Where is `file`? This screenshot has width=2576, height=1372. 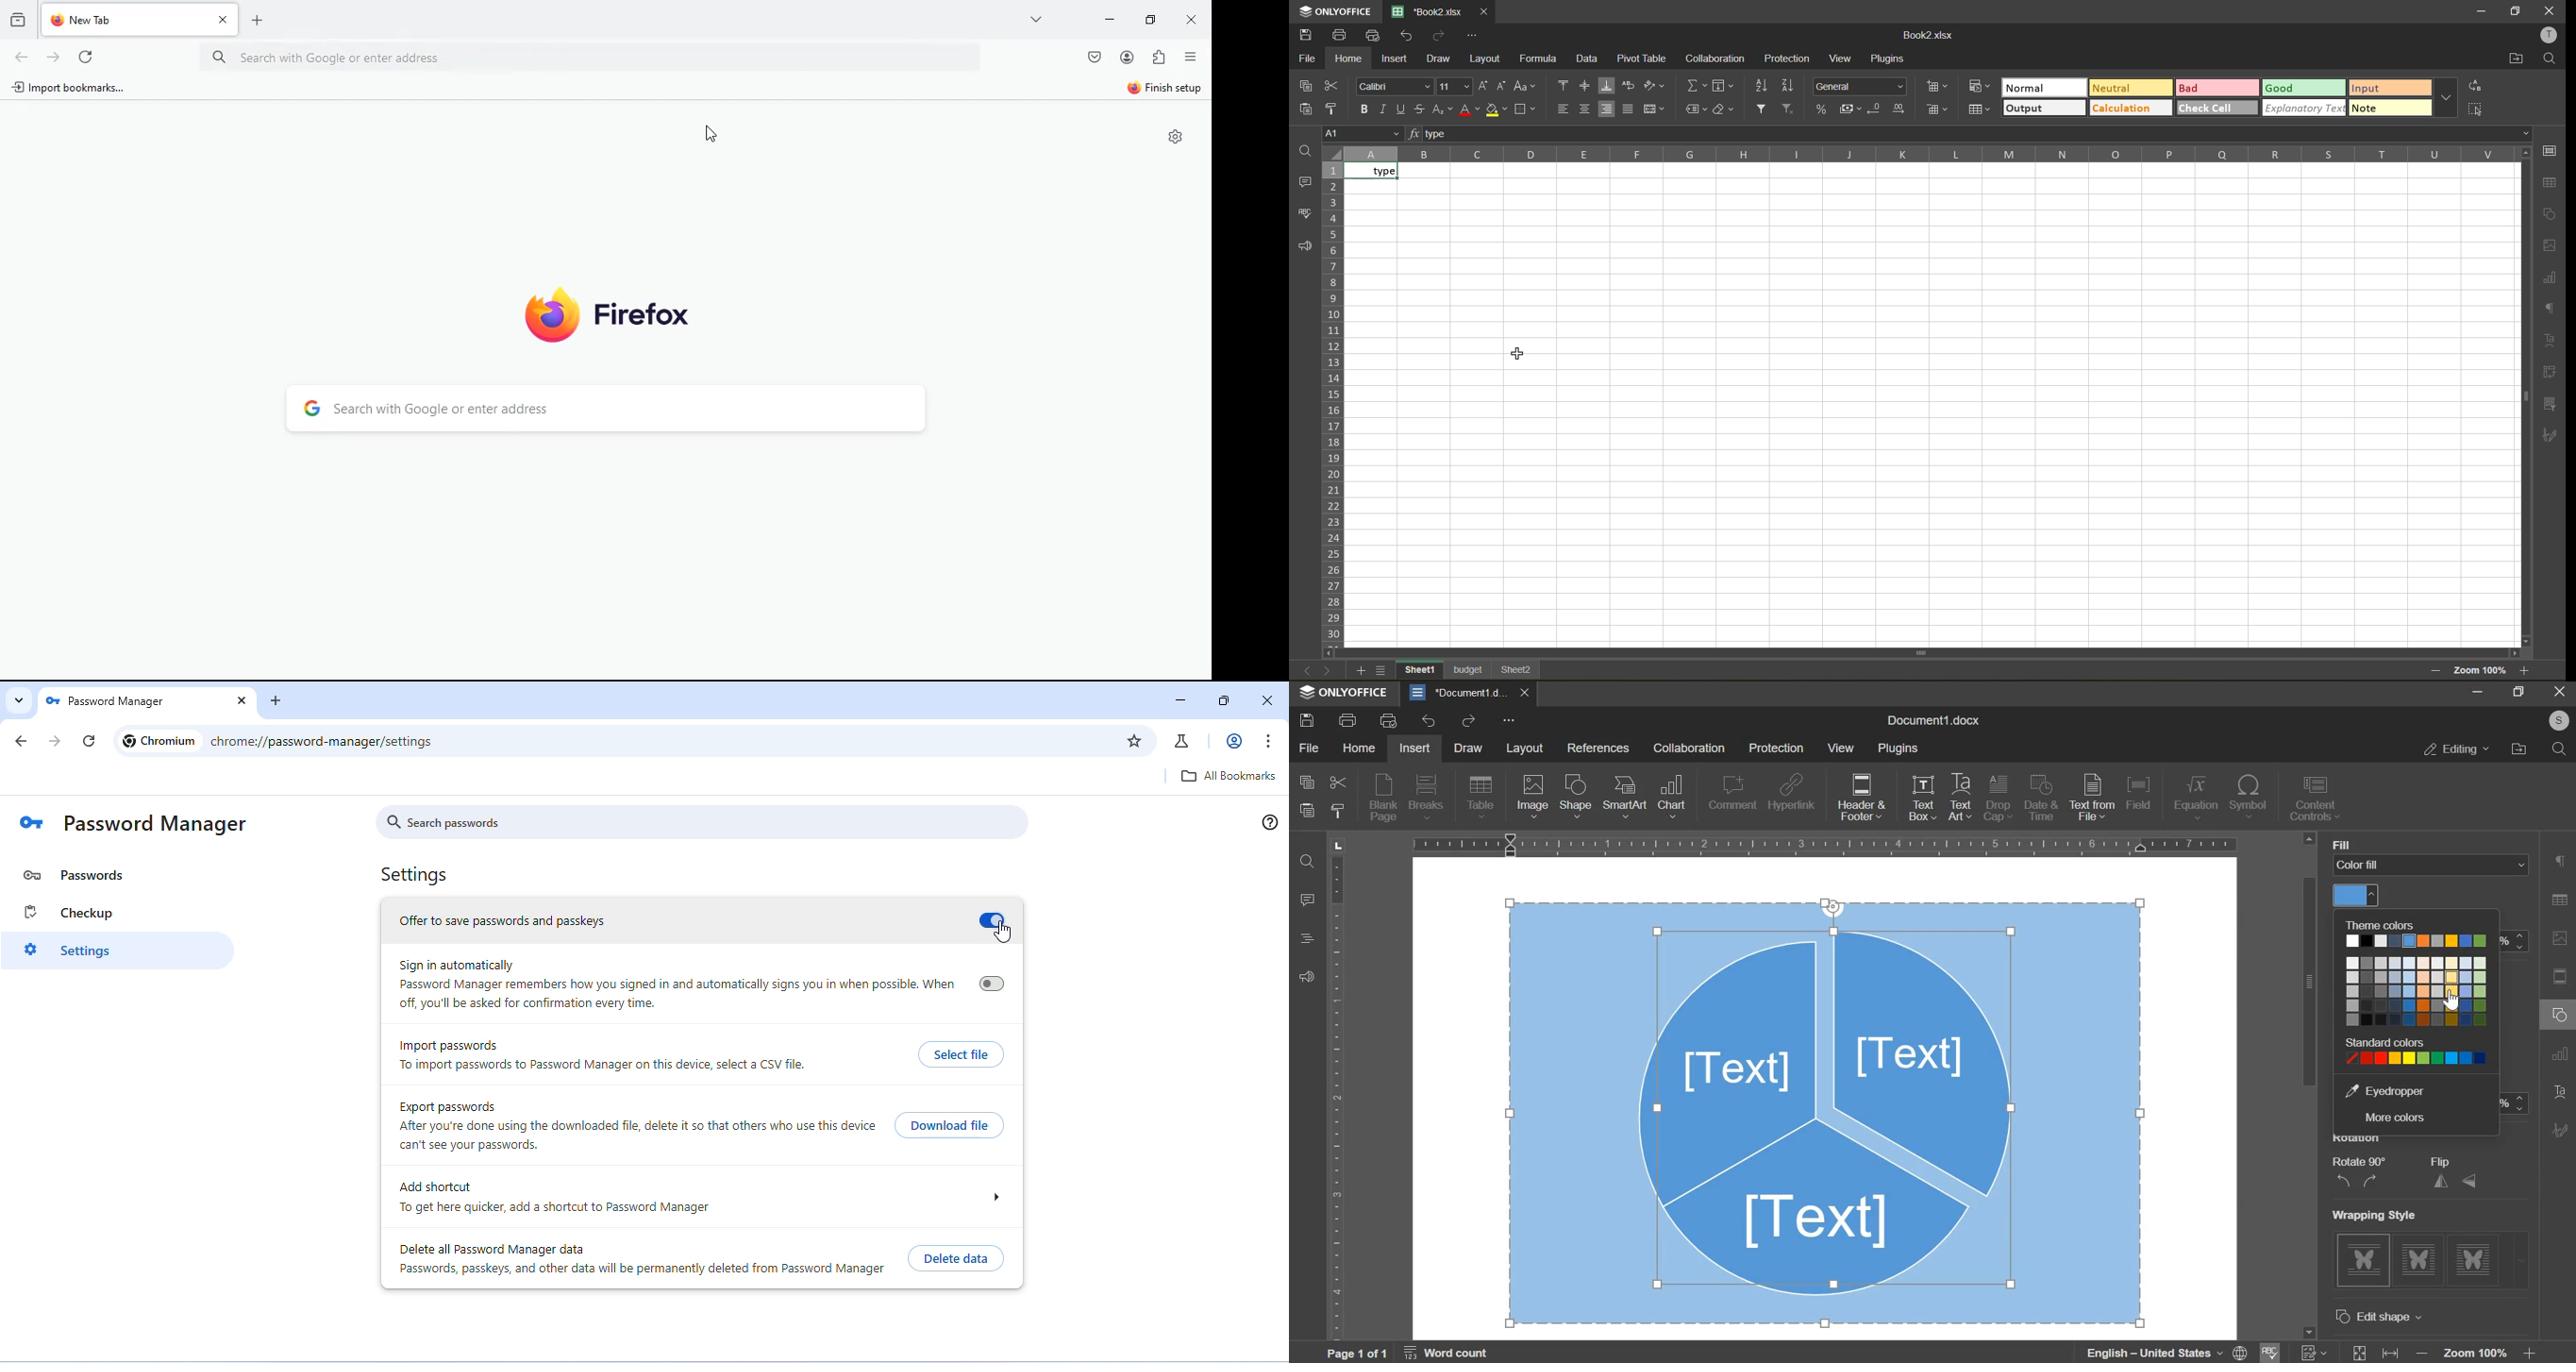
file is located at coordinates (1308, 59).